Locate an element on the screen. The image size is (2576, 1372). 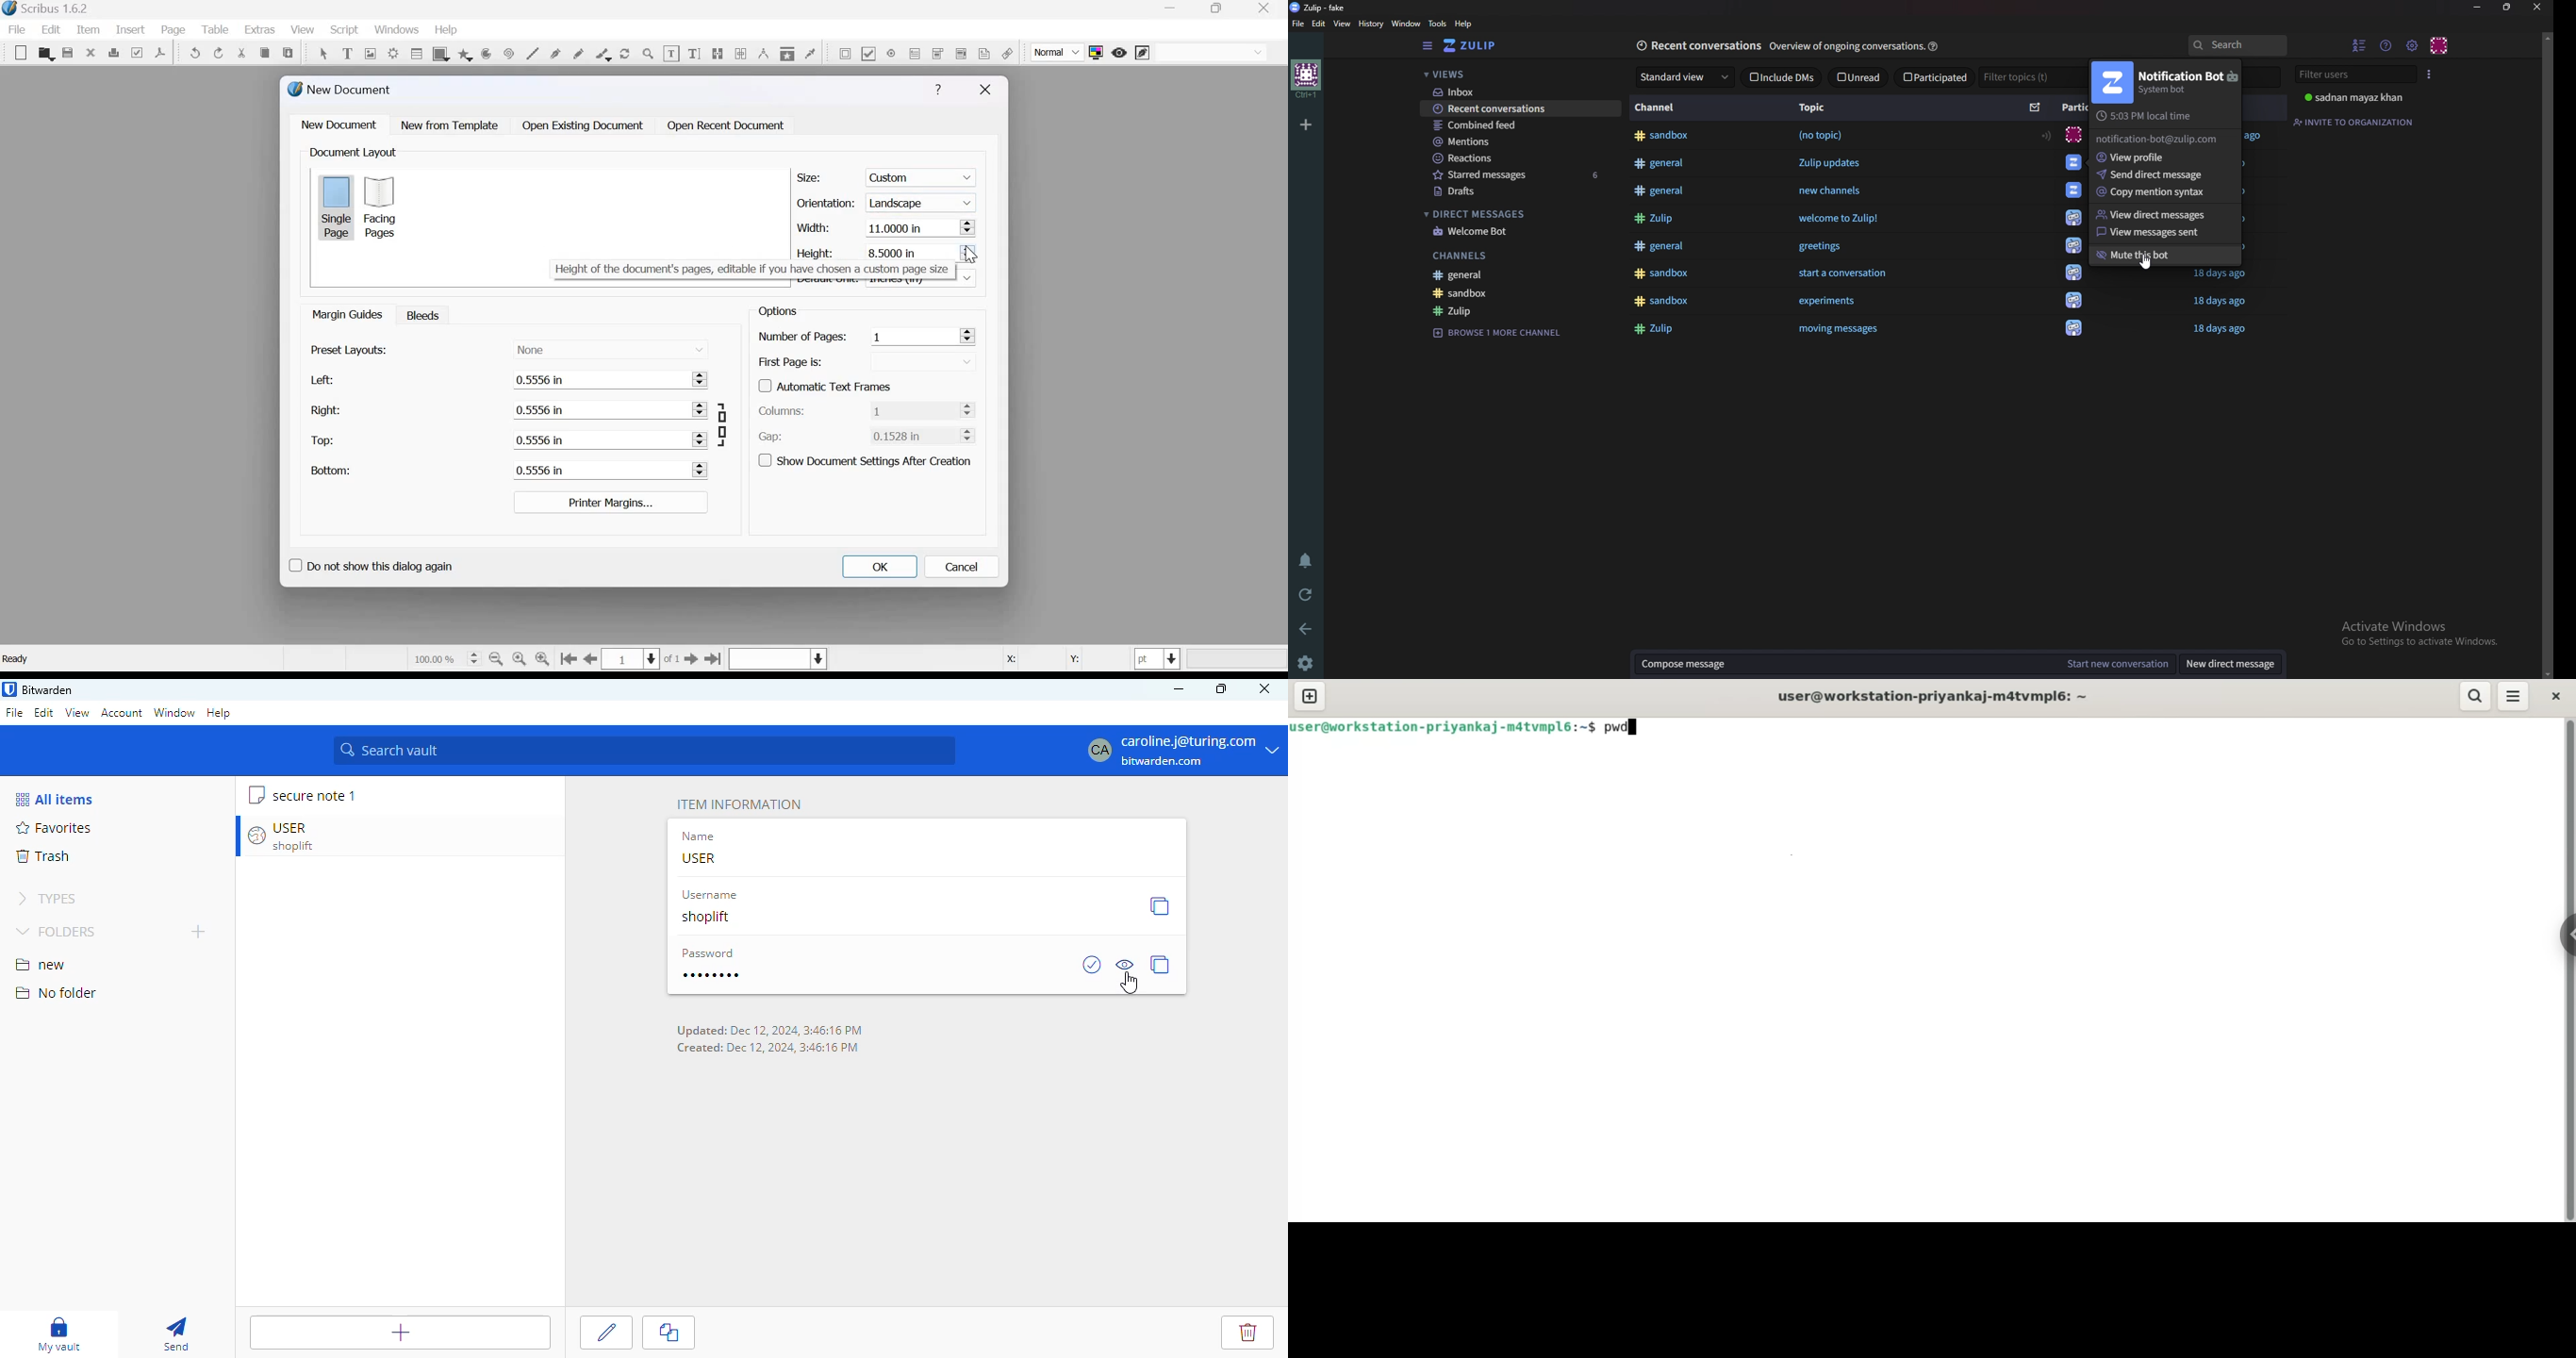
Right: is located at coordinates (325, 410).